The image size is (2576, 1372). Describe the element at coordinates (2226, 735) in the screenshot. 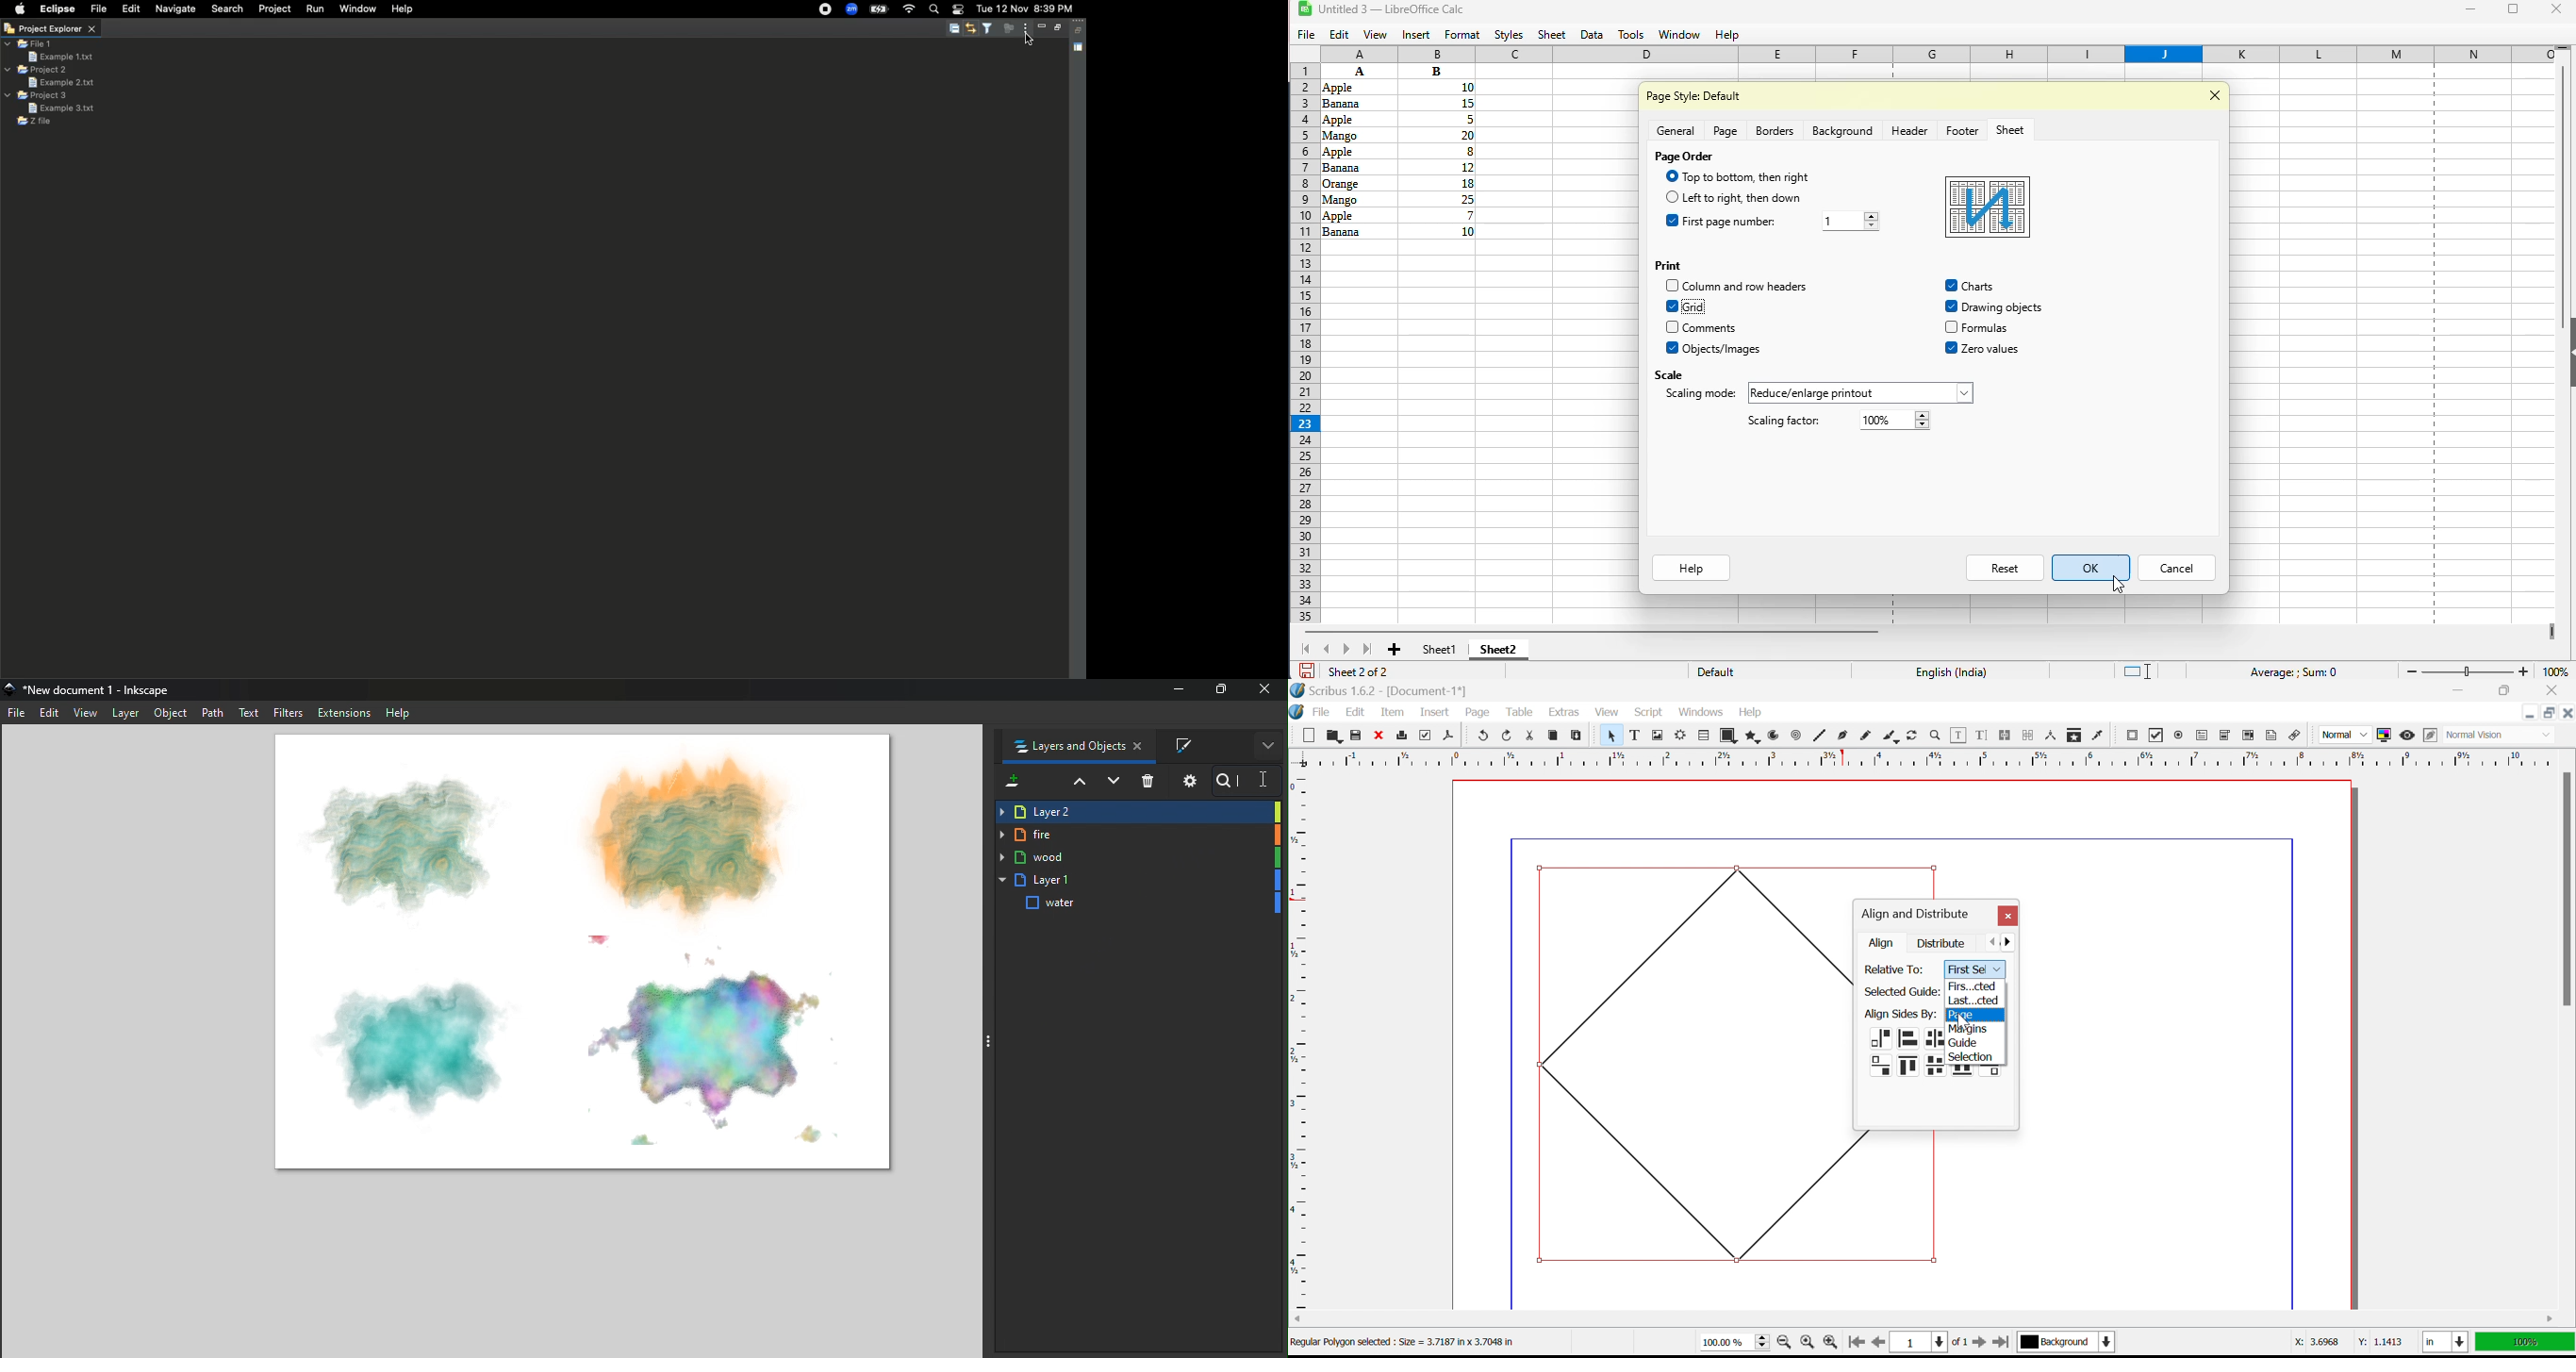

I see `PDF combo box` at that location.